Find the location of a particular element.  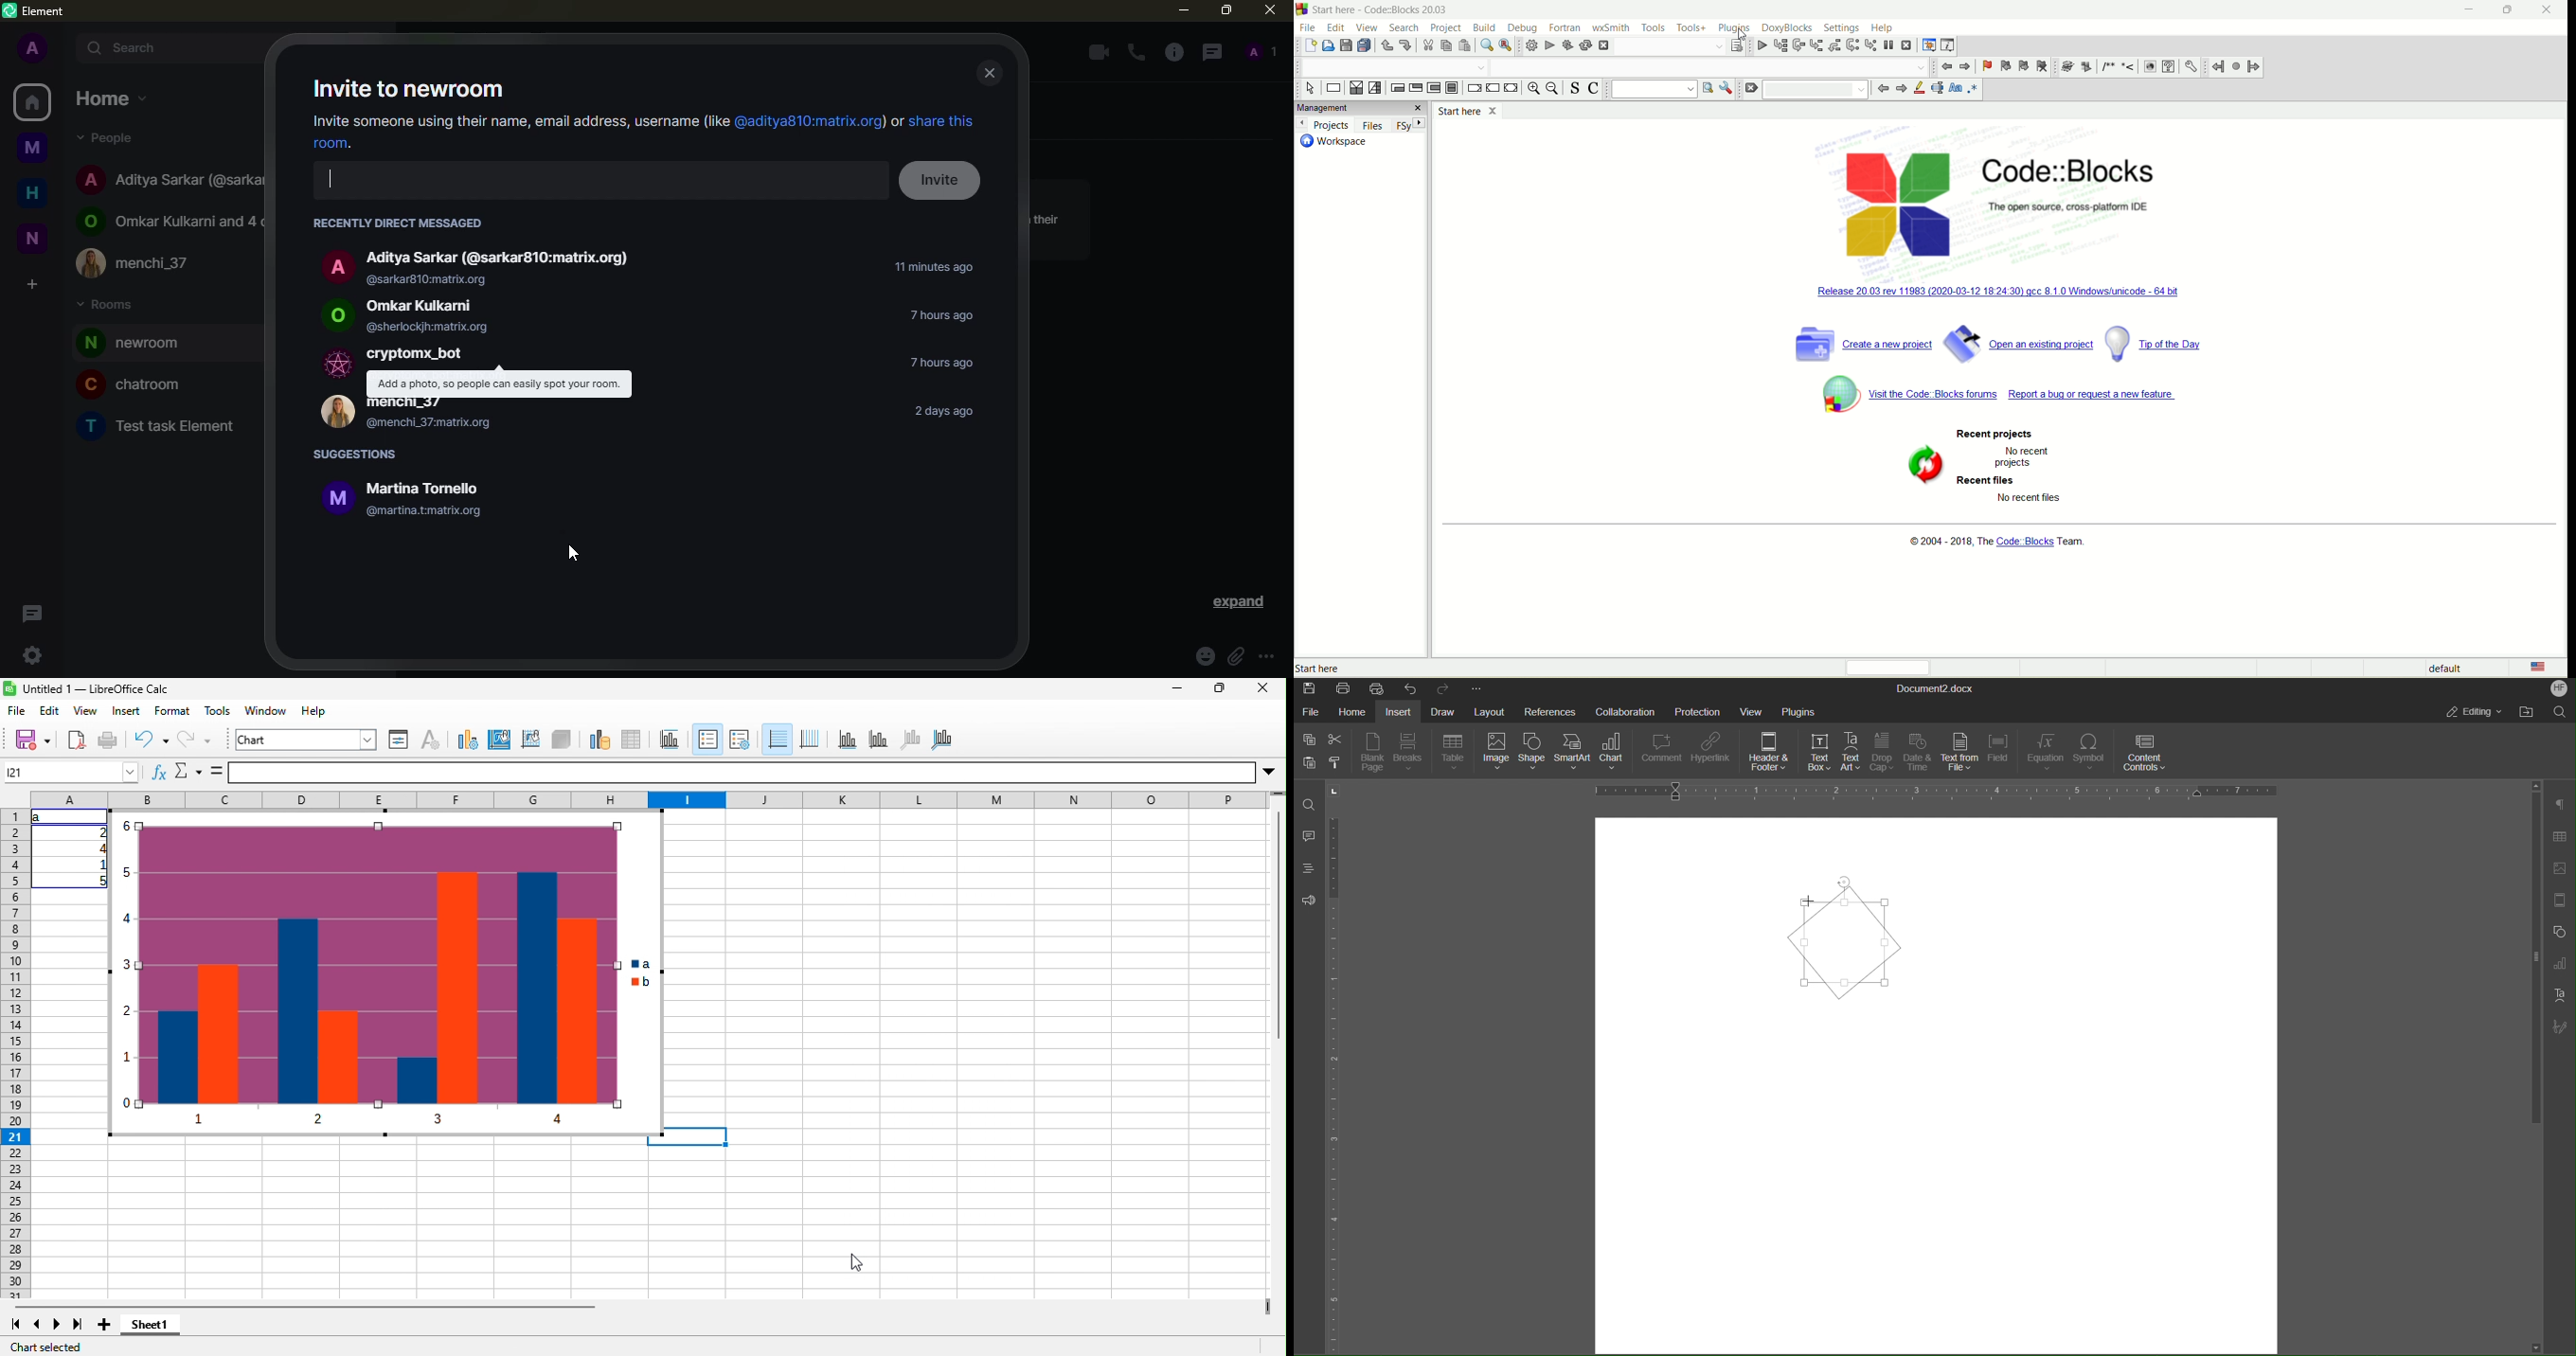

Paragraph Settings is located at coordinates (2560, 805).